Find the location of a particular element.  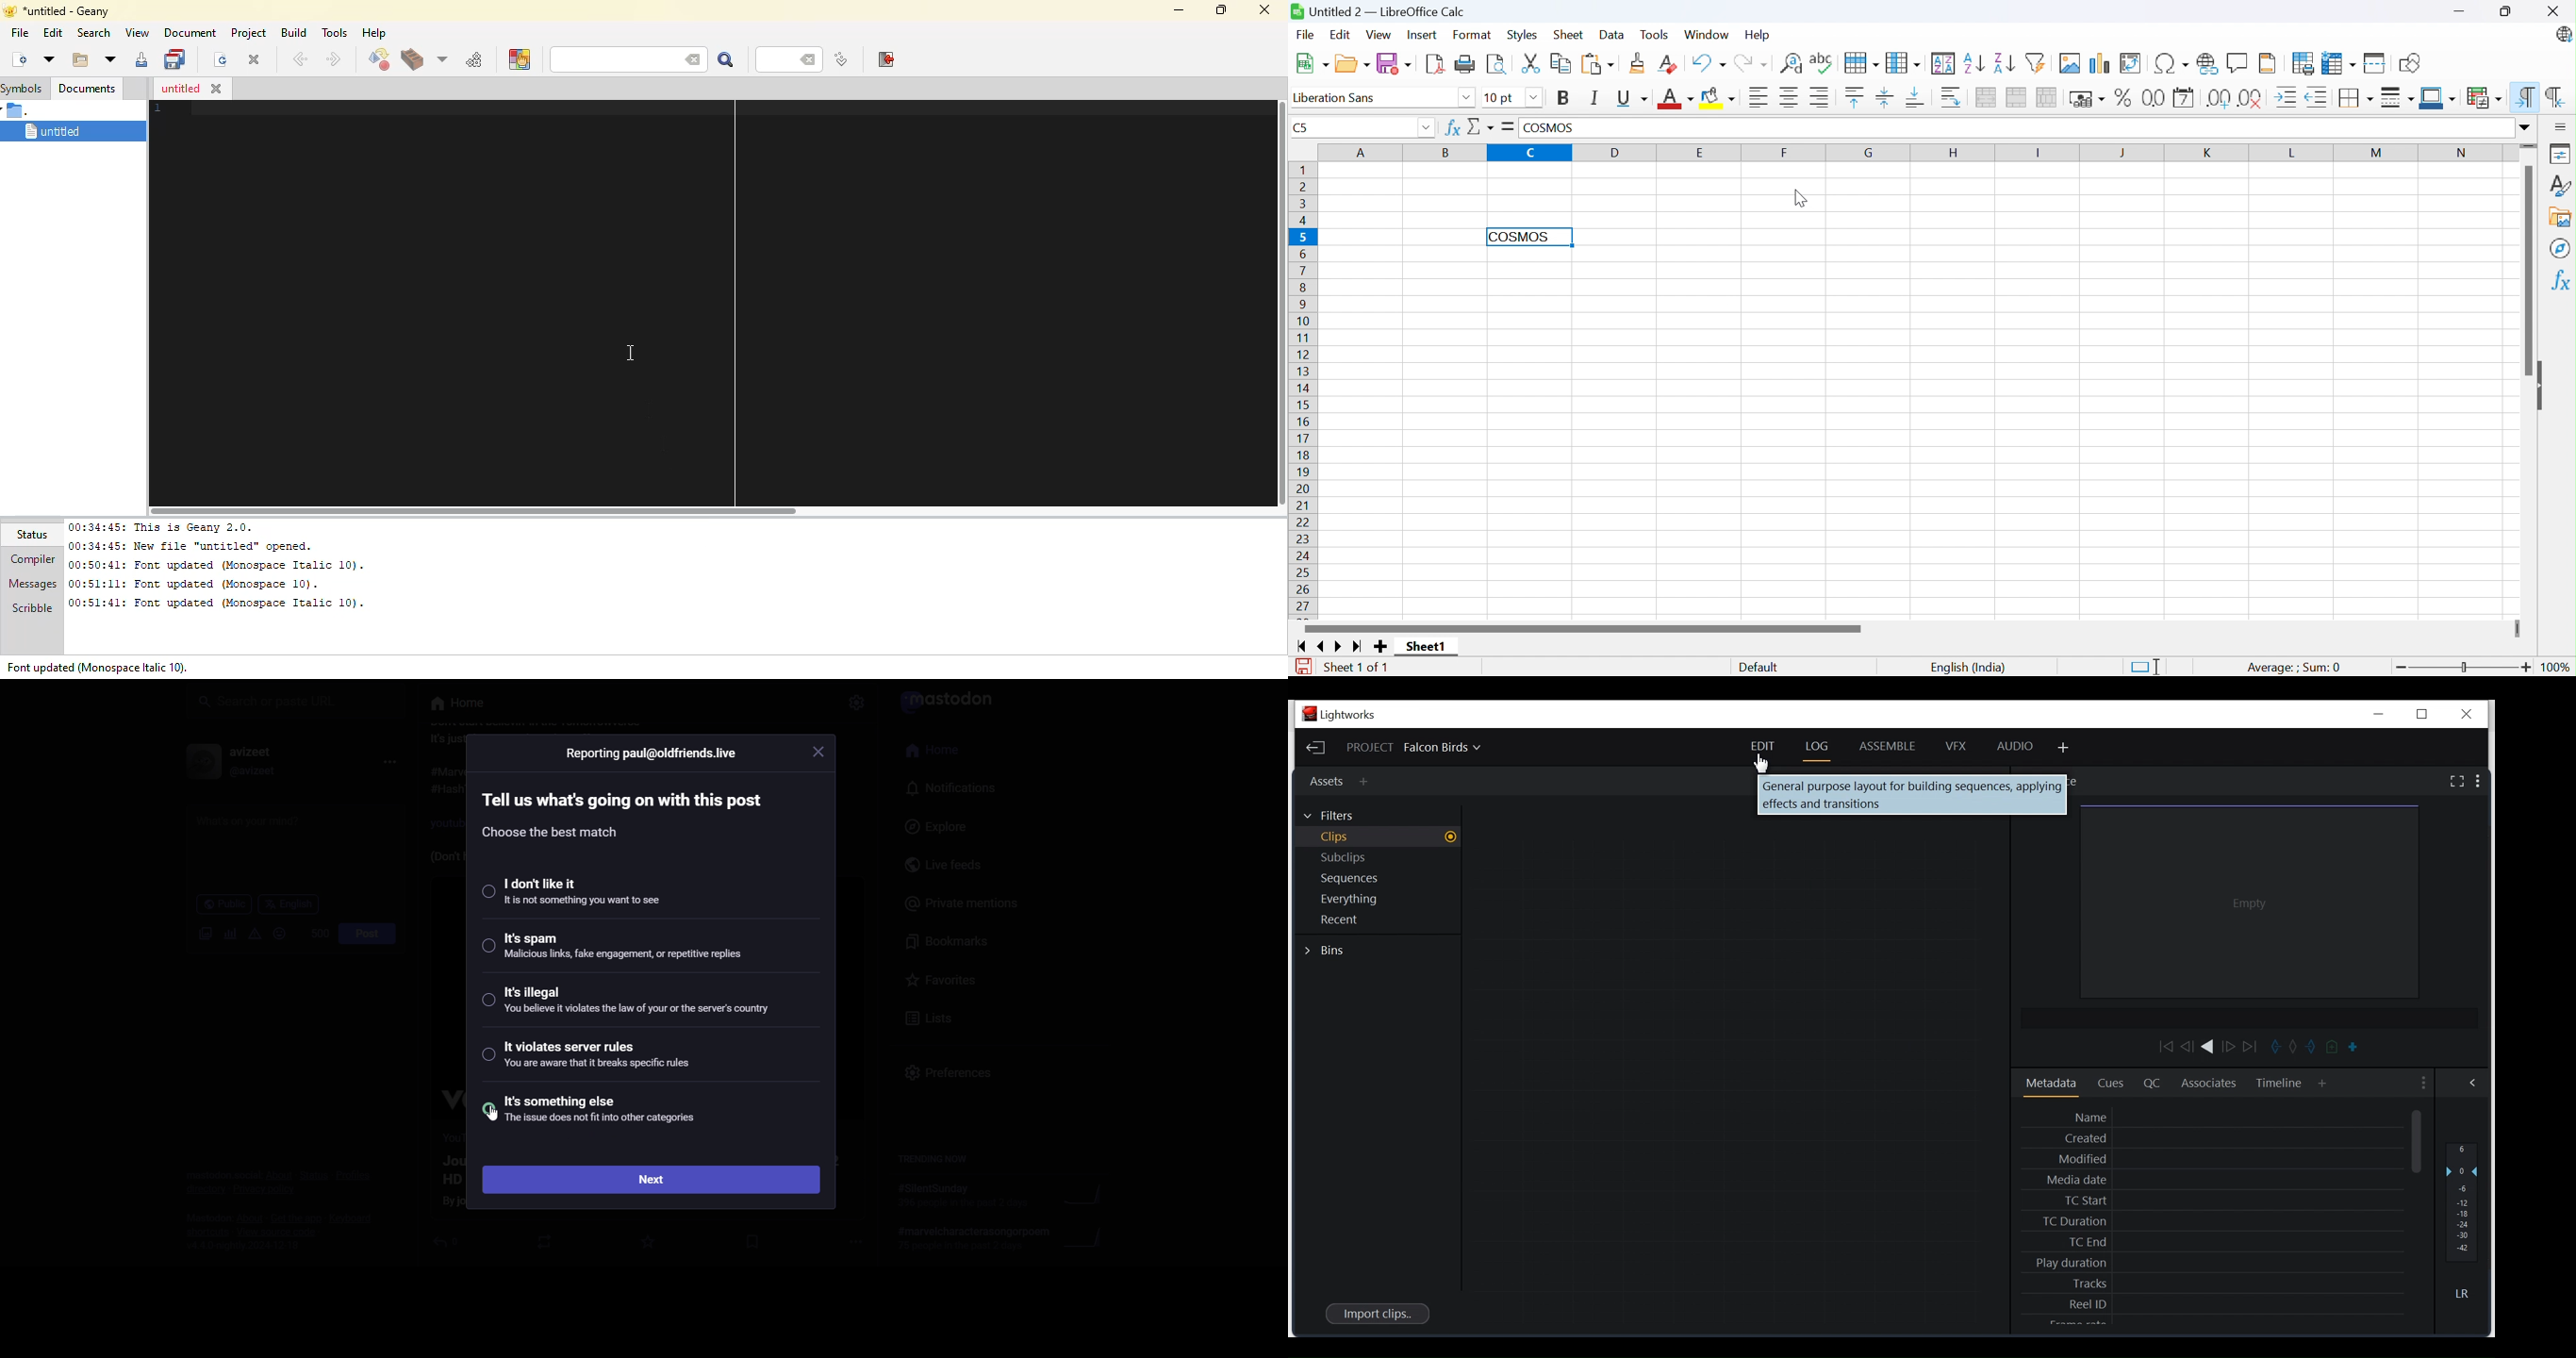

Insert or edit pivot table is located at coordinates (2131, 63).